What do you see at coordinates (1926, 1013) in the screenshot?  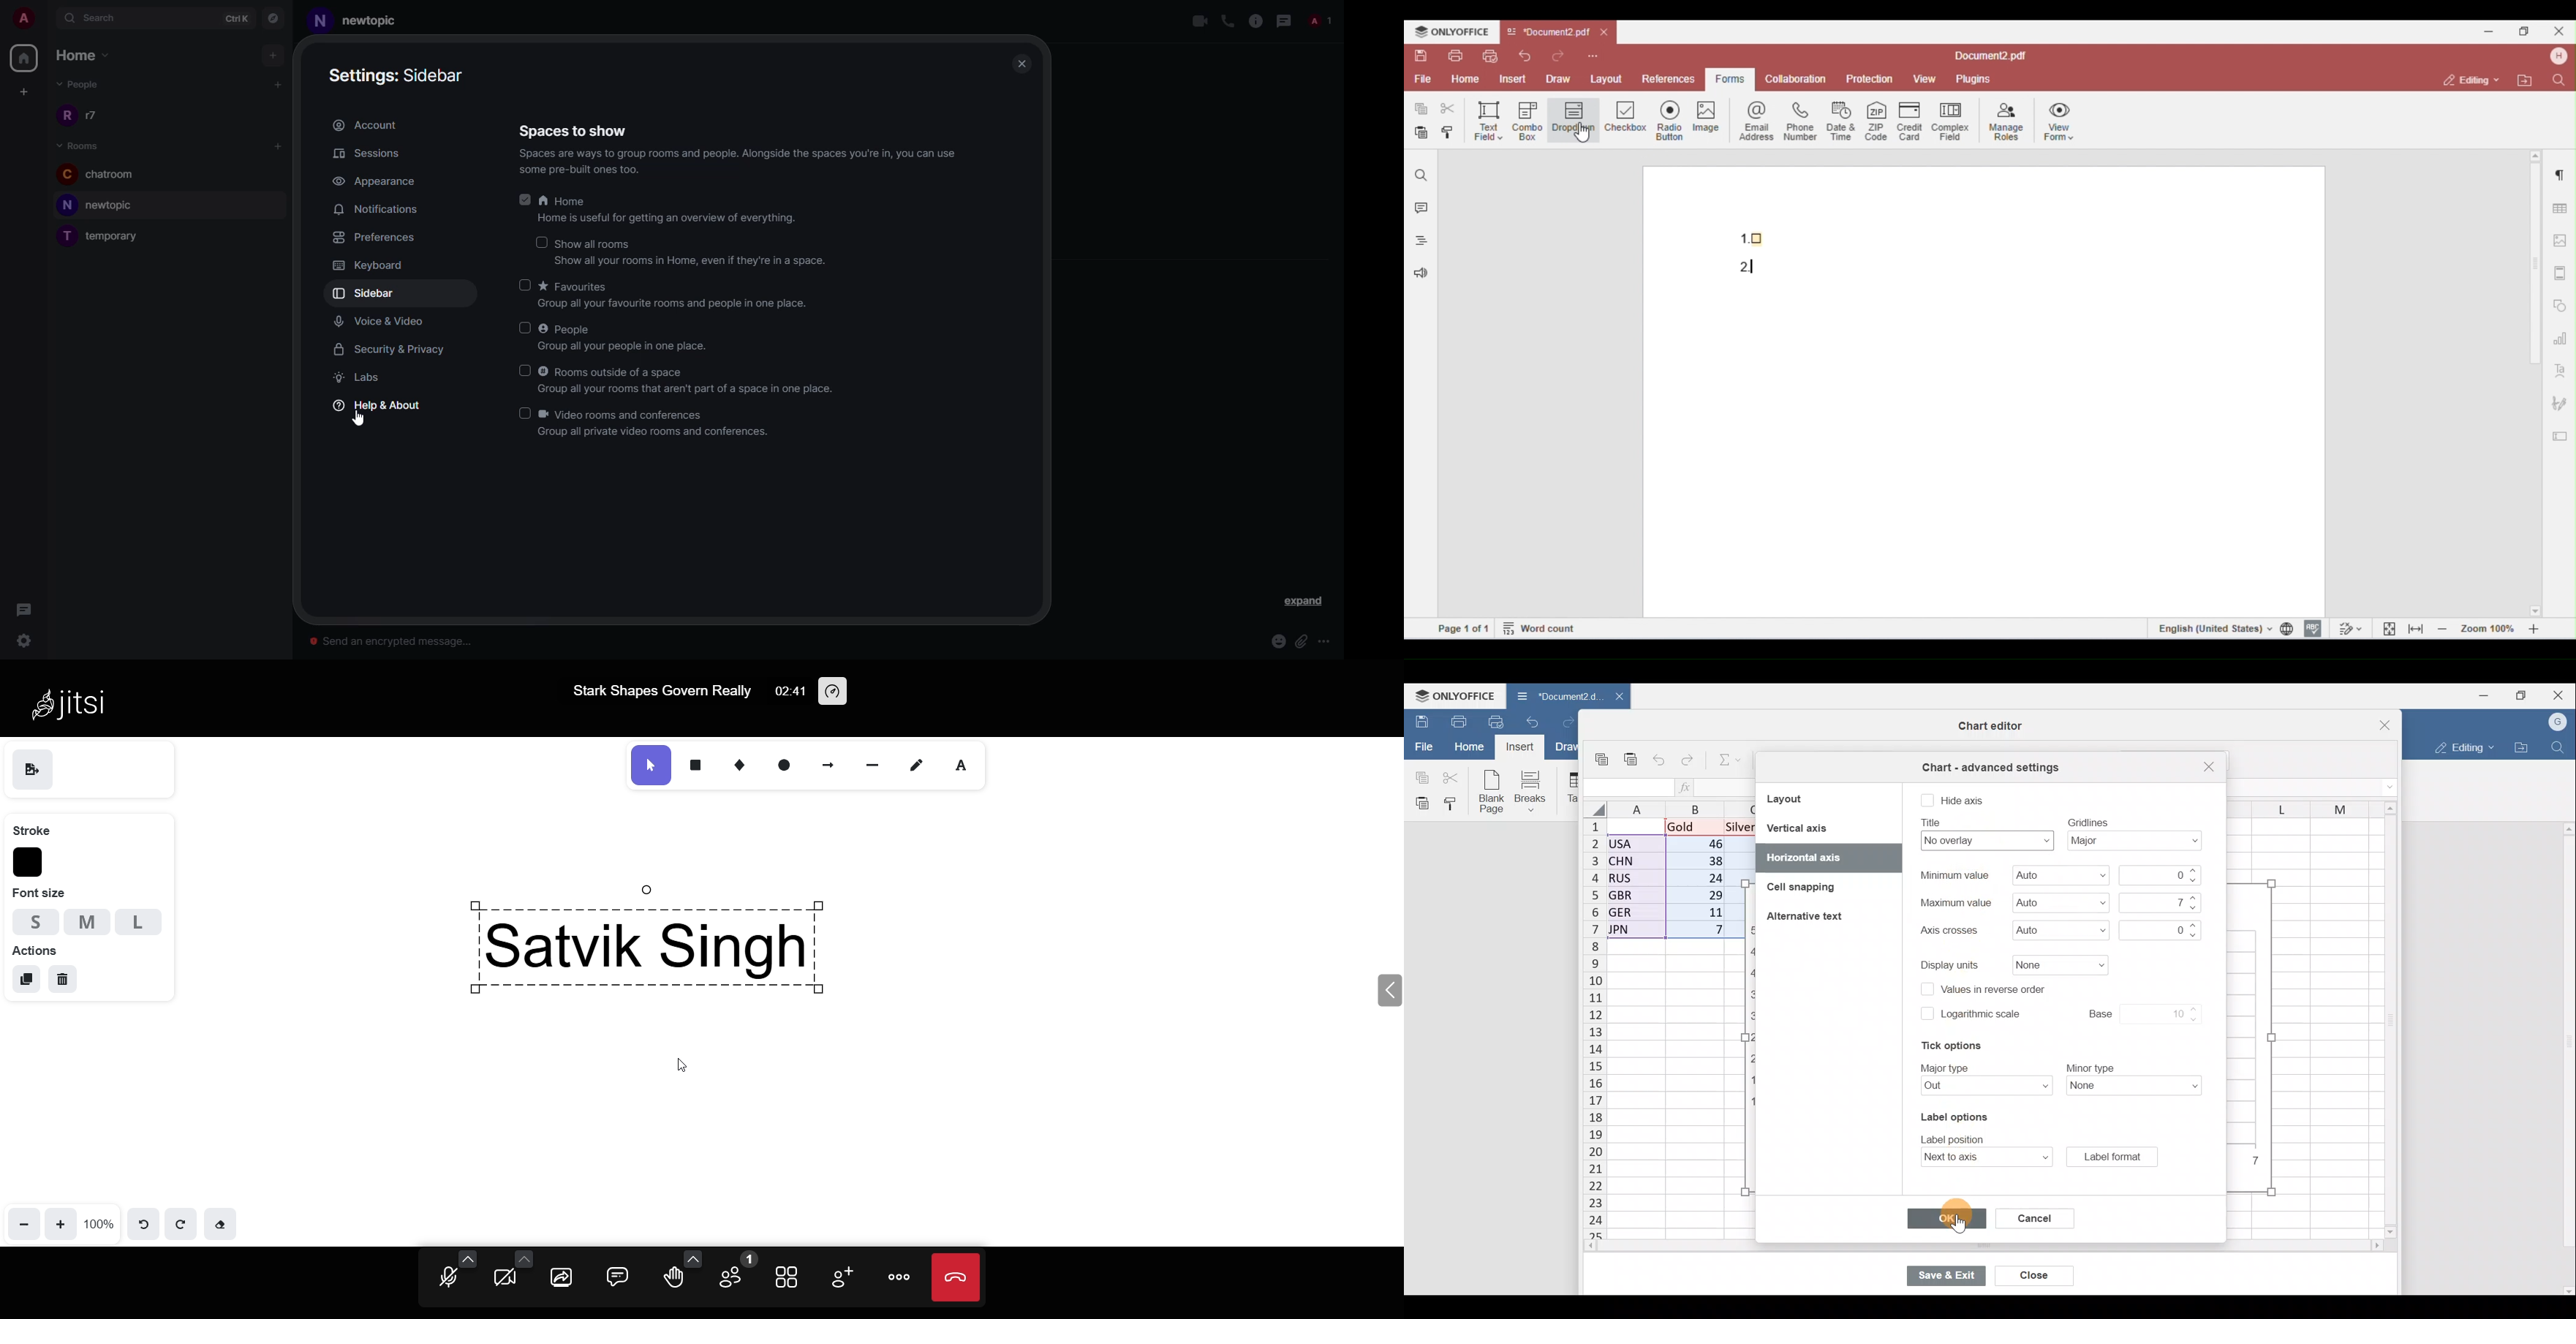 I see `checkbox` at bounding box center [1926, 1013].